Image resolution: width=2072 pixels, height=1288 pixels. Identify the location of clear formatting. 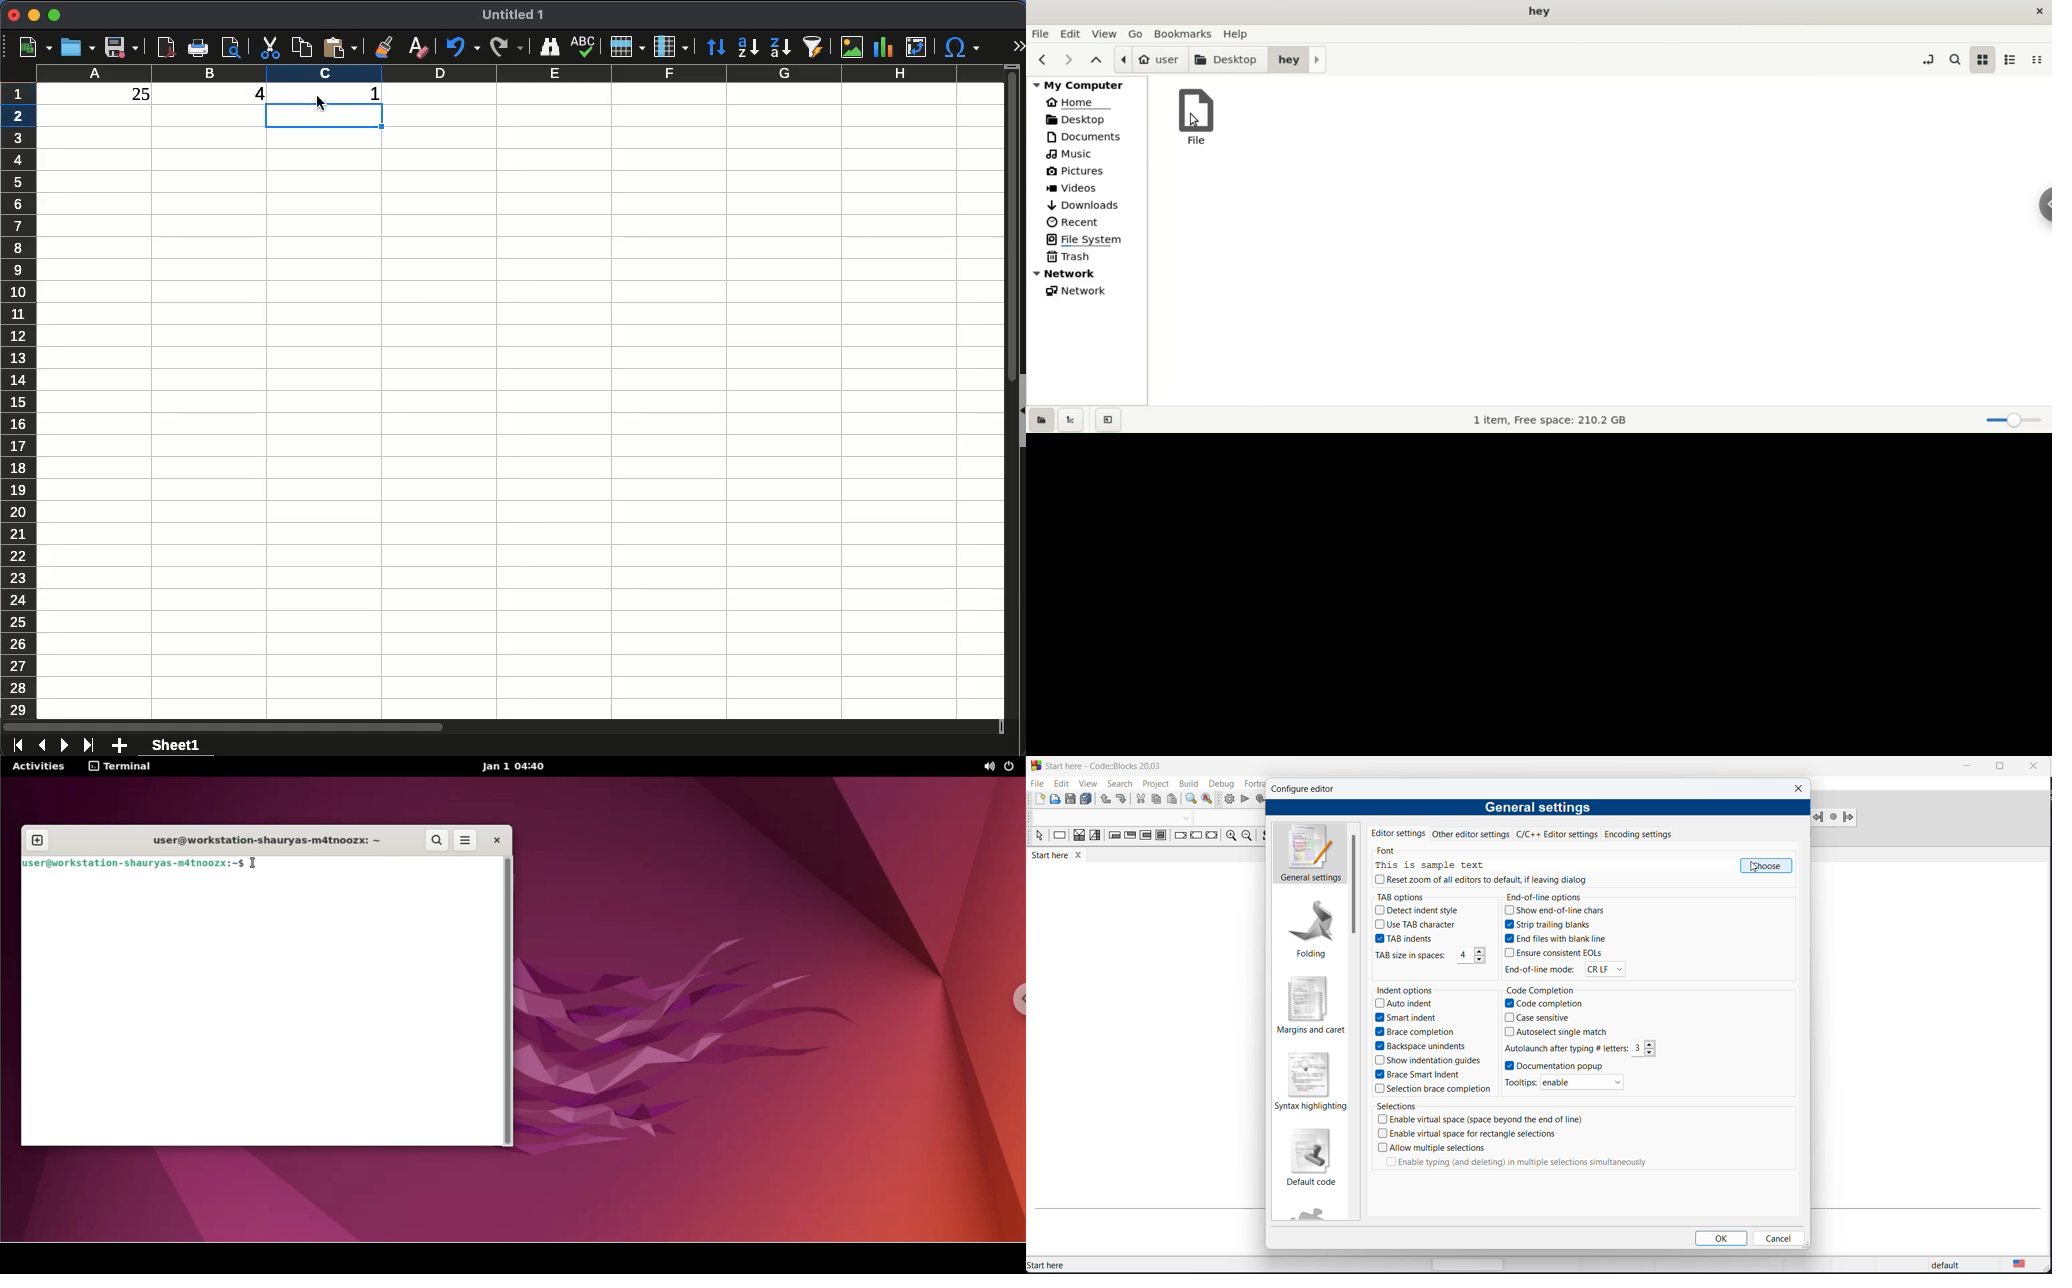
(420, 47).